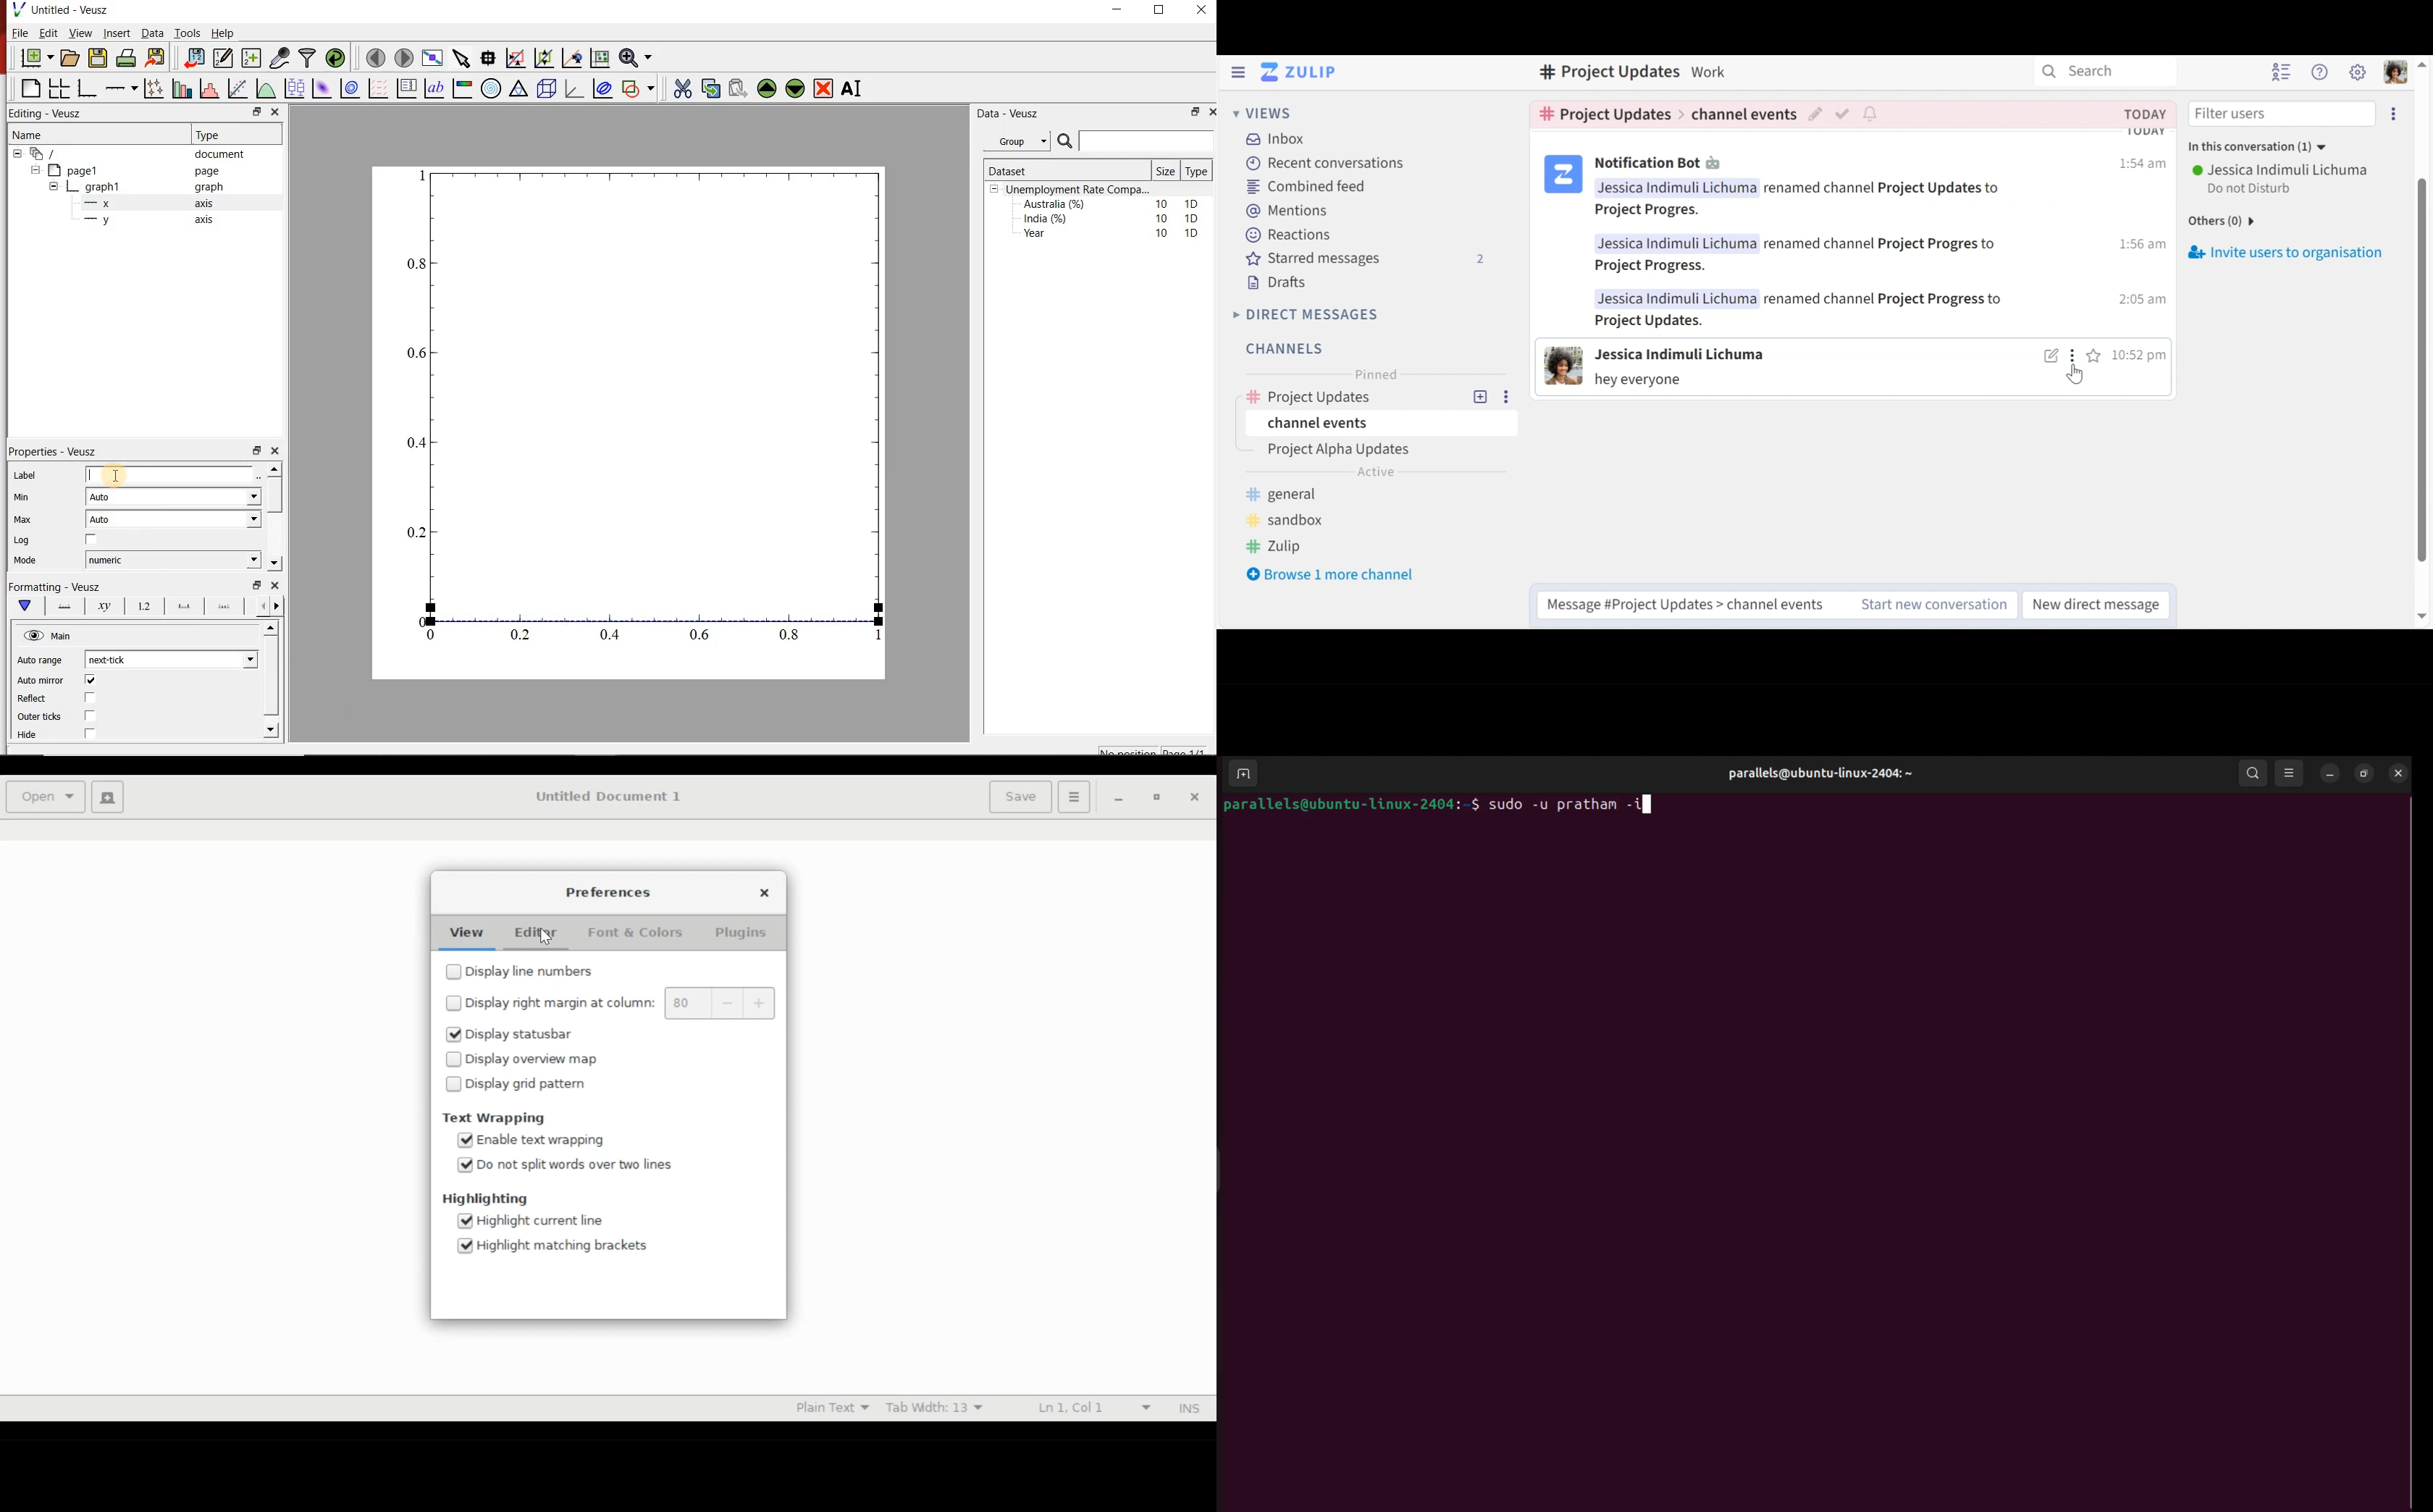 The height and width of the screenshot is (1512, 2436). Describe the element at coordinates (1301, 72) in the screenshot. I see `Go to Home View` at that location.